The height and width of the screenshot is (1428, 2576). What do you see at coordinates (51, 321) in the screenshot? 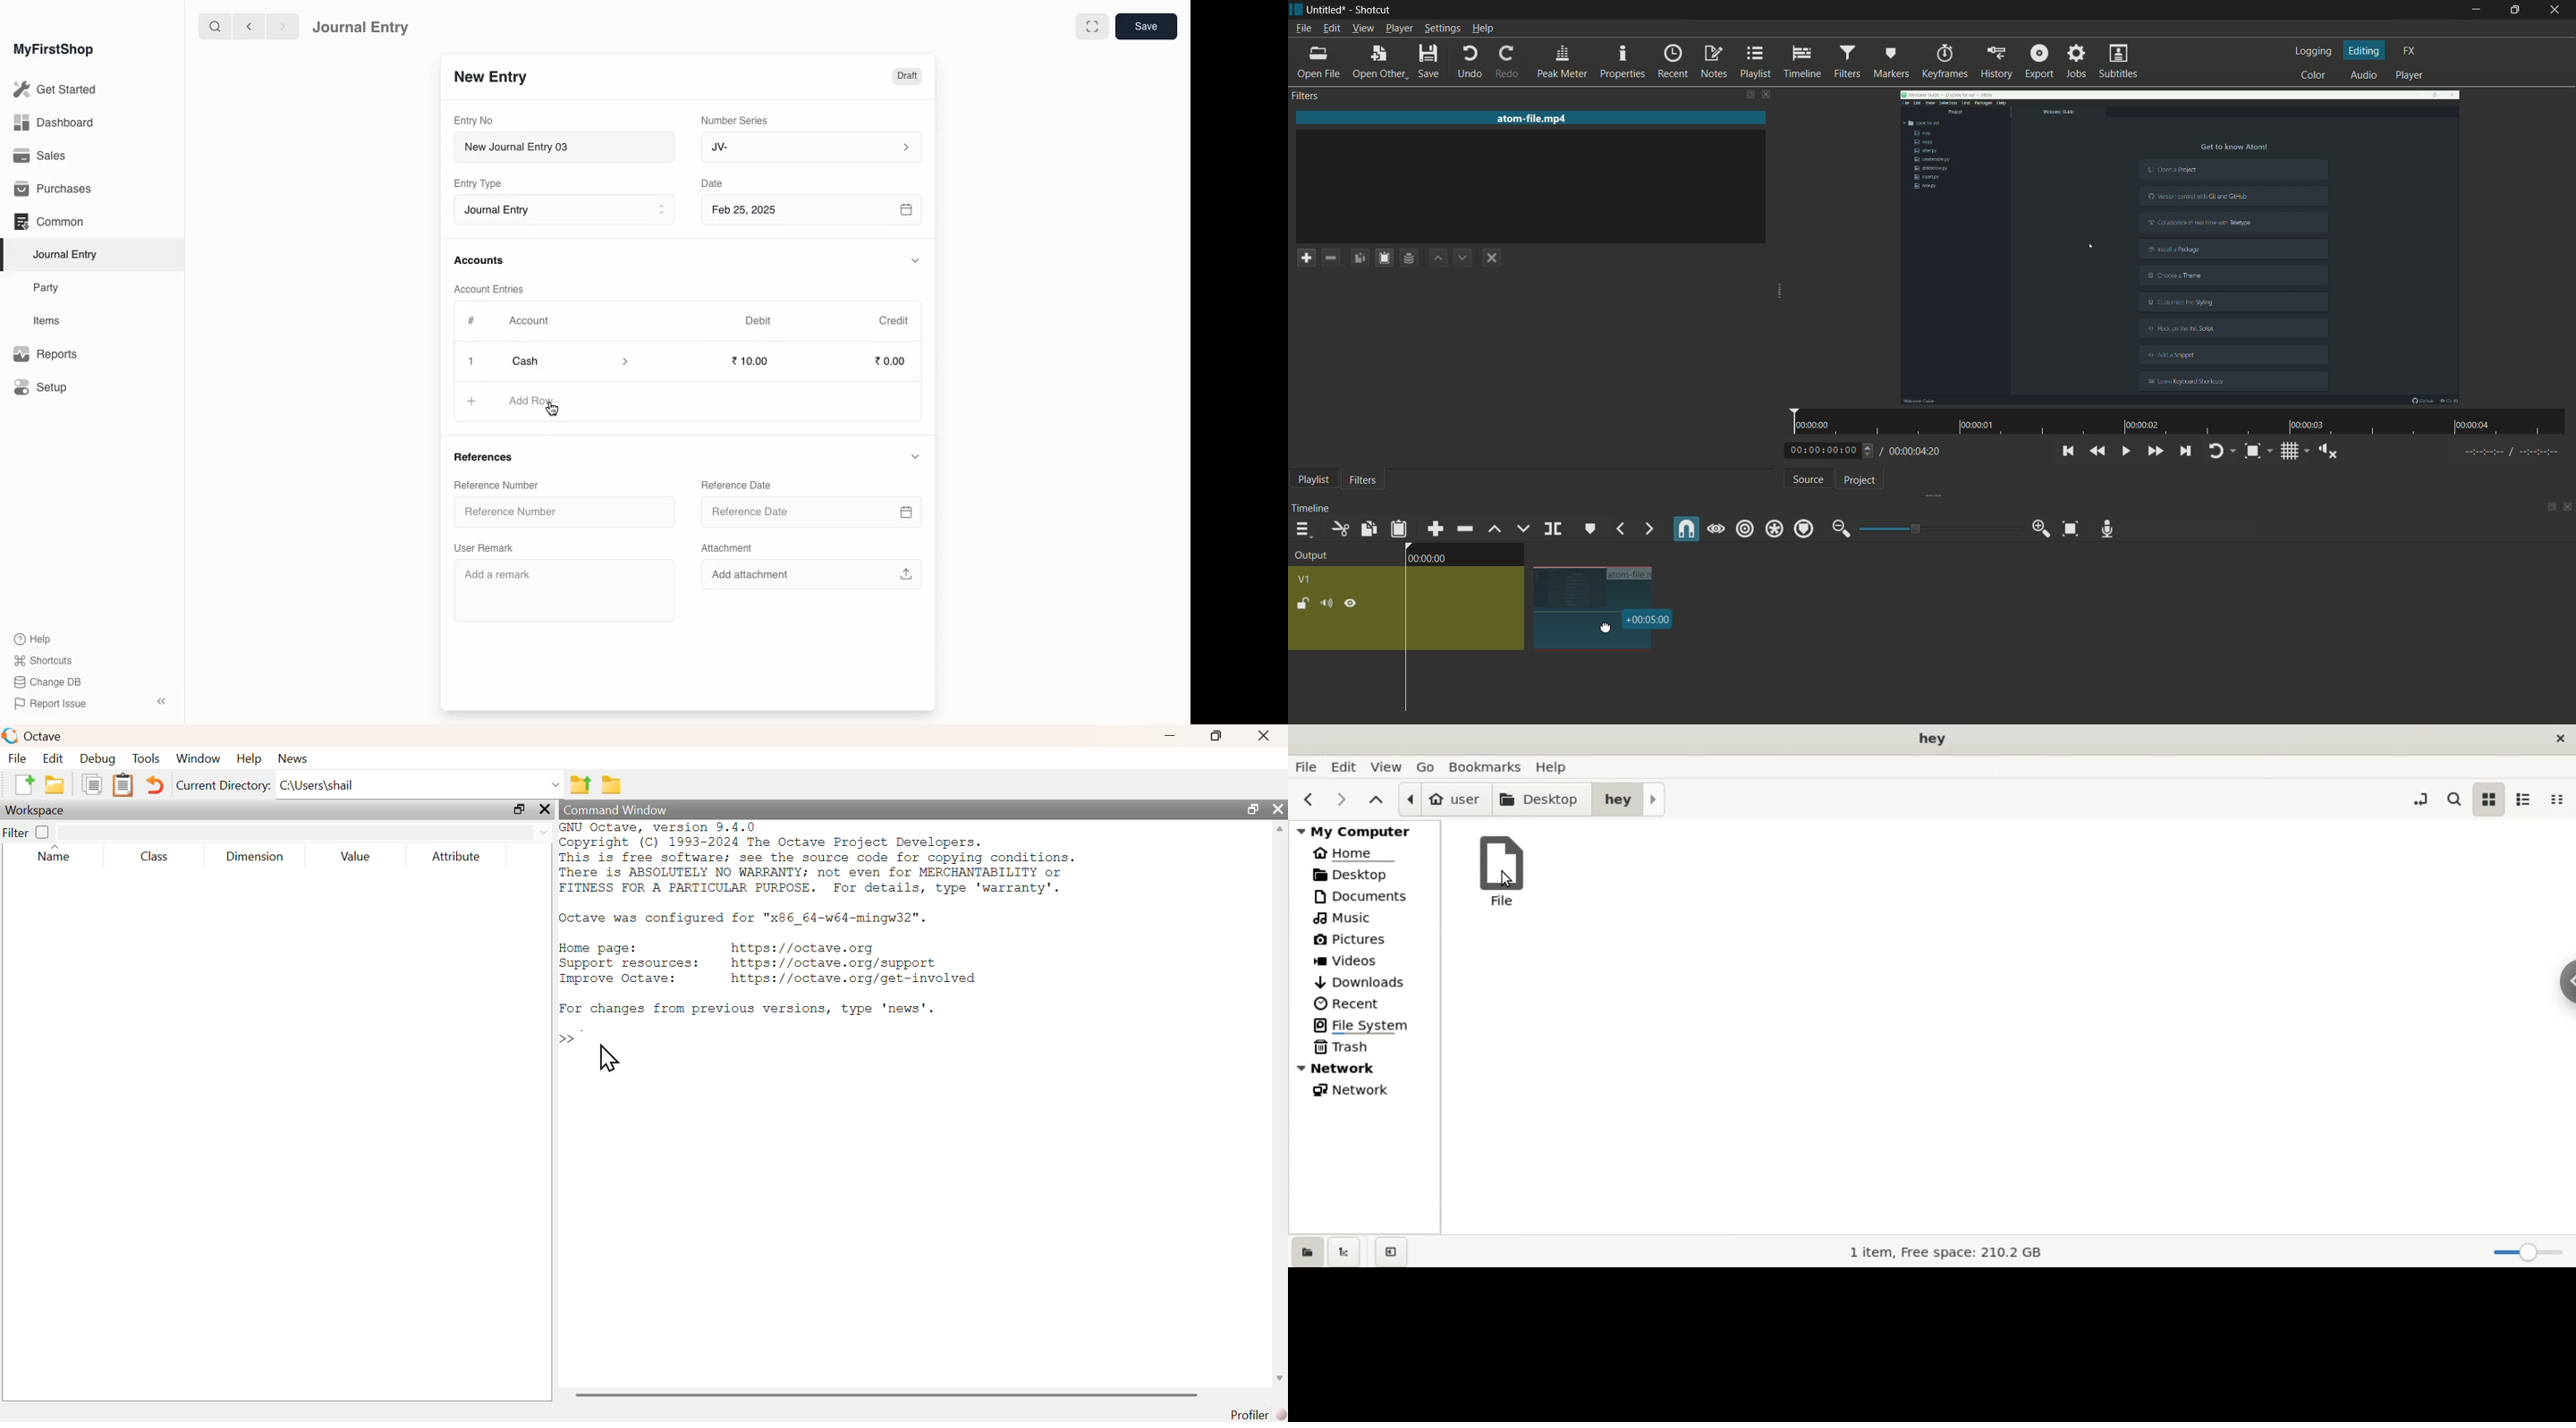
I see `Items` at bounding box center [51, 321].